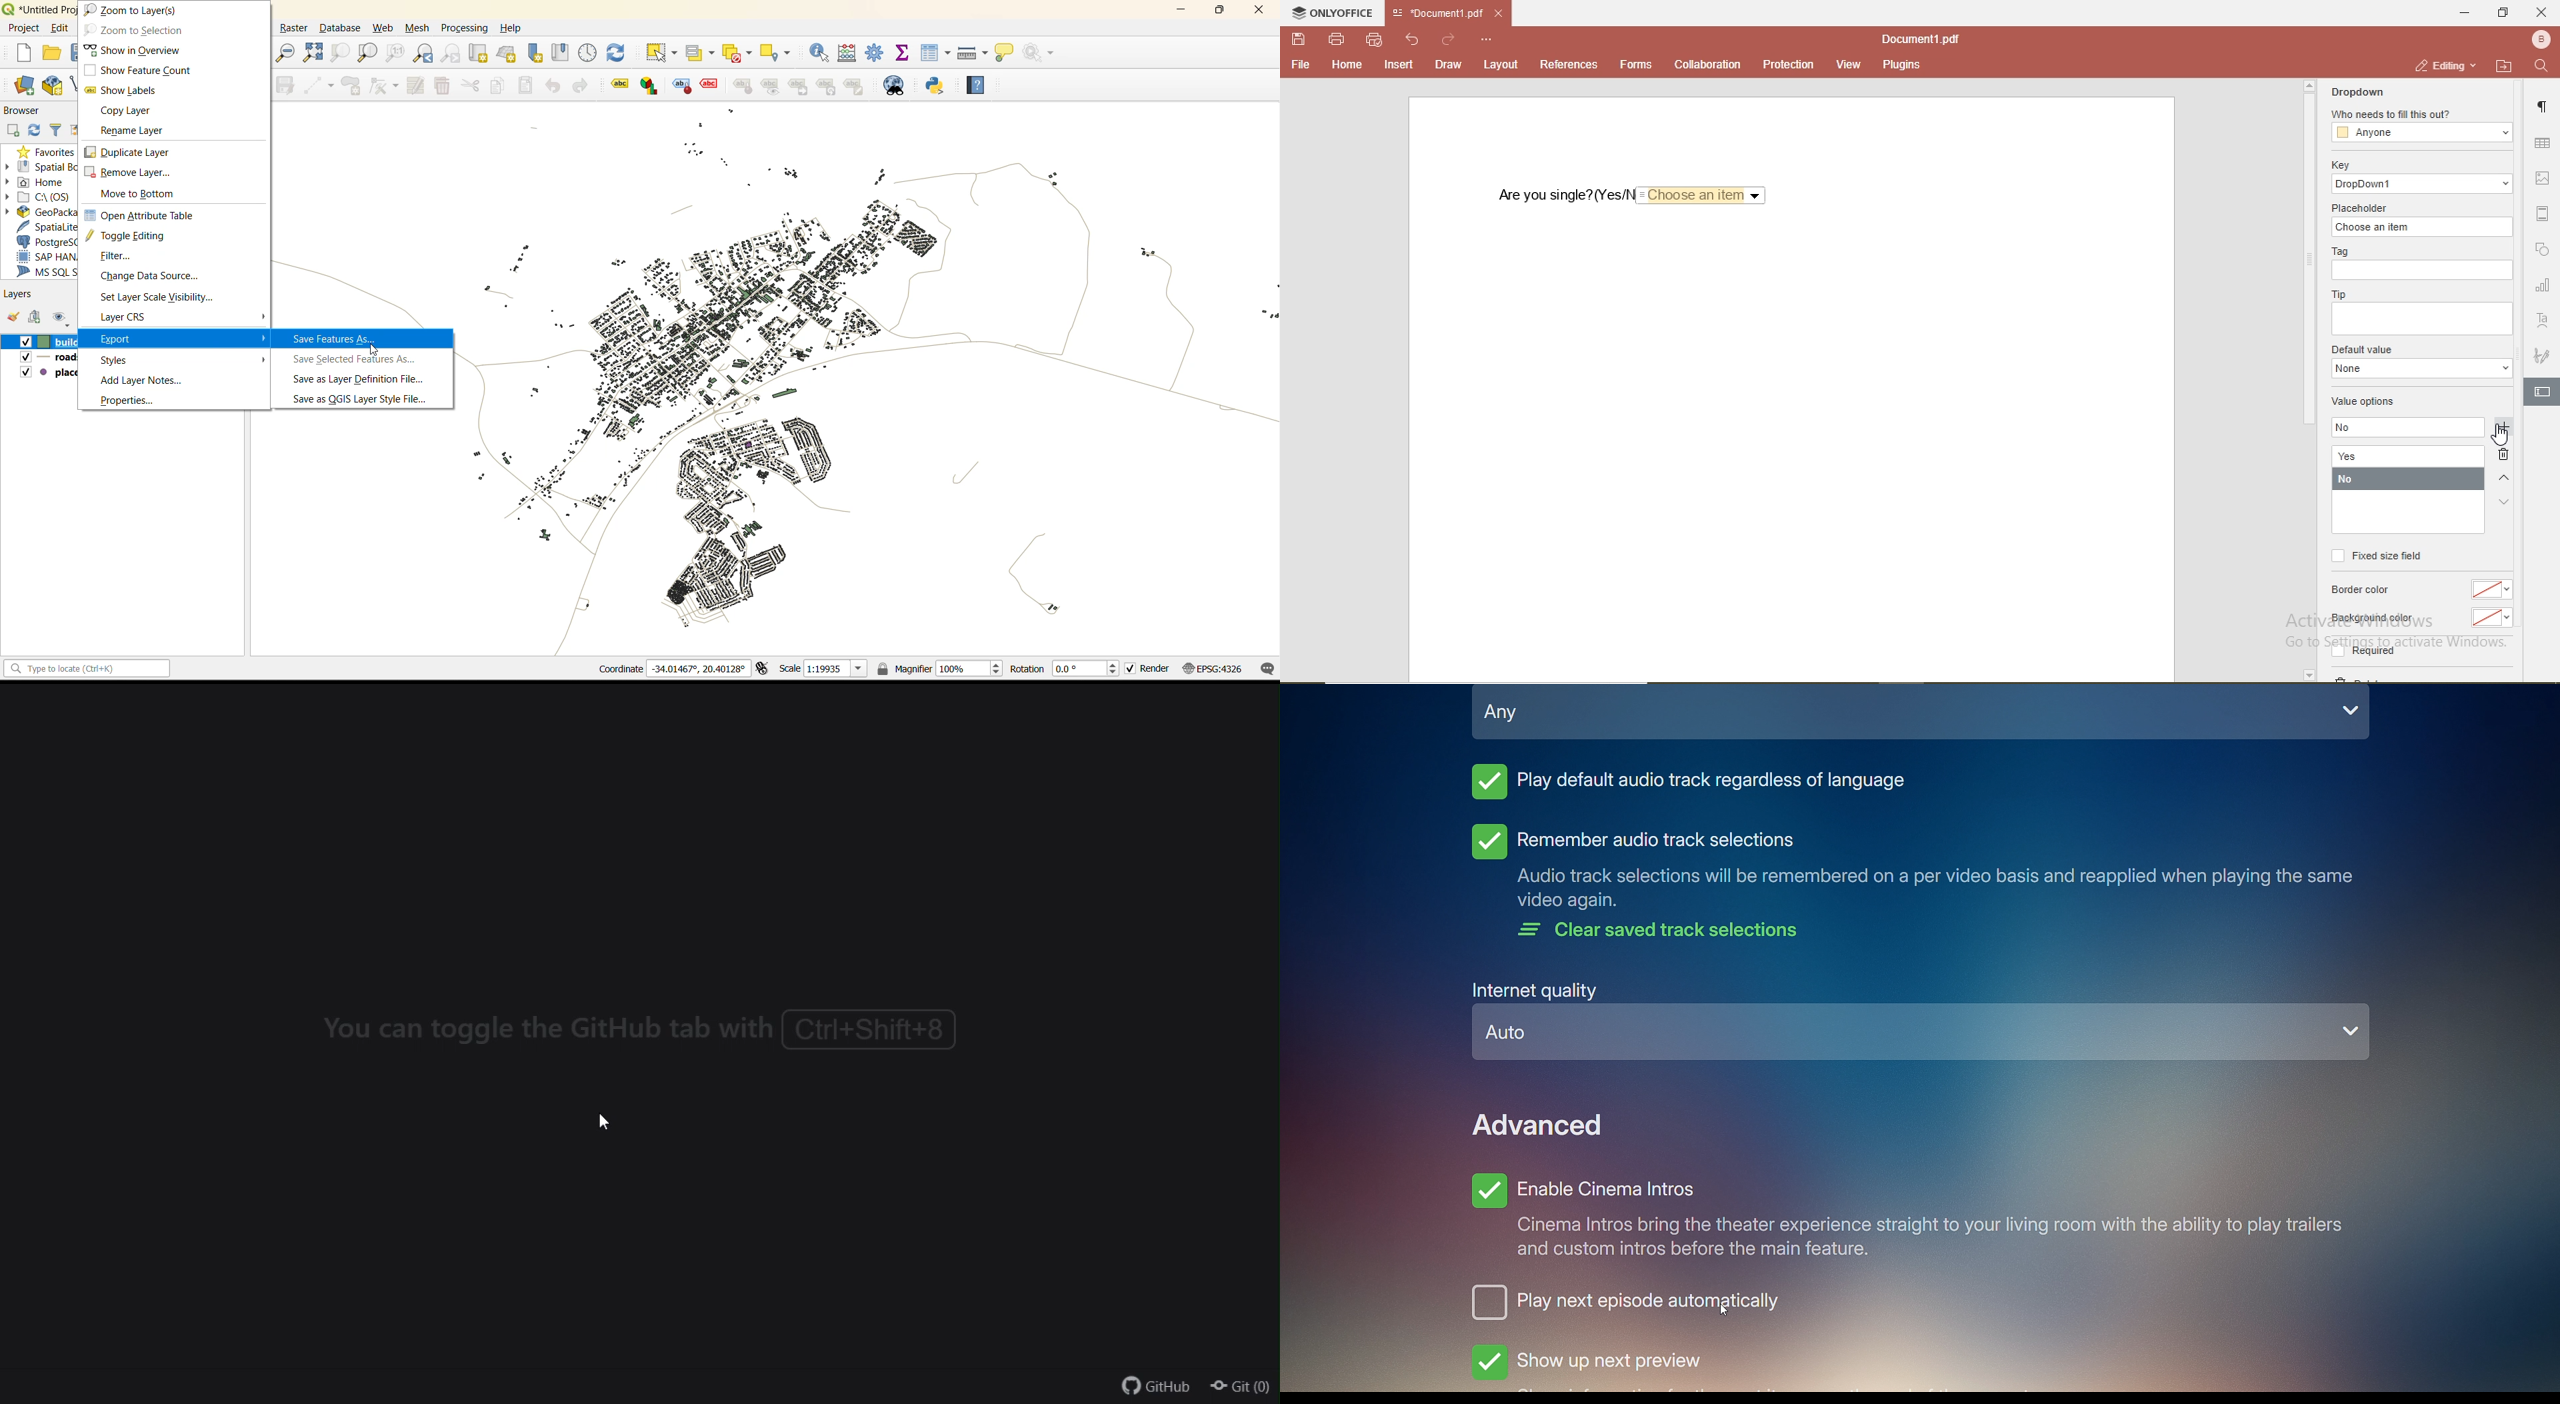  What do you see at coordinates (1699, 197) in the screenshot?
I see `Choose an item` at bounding box center [1699, 197].